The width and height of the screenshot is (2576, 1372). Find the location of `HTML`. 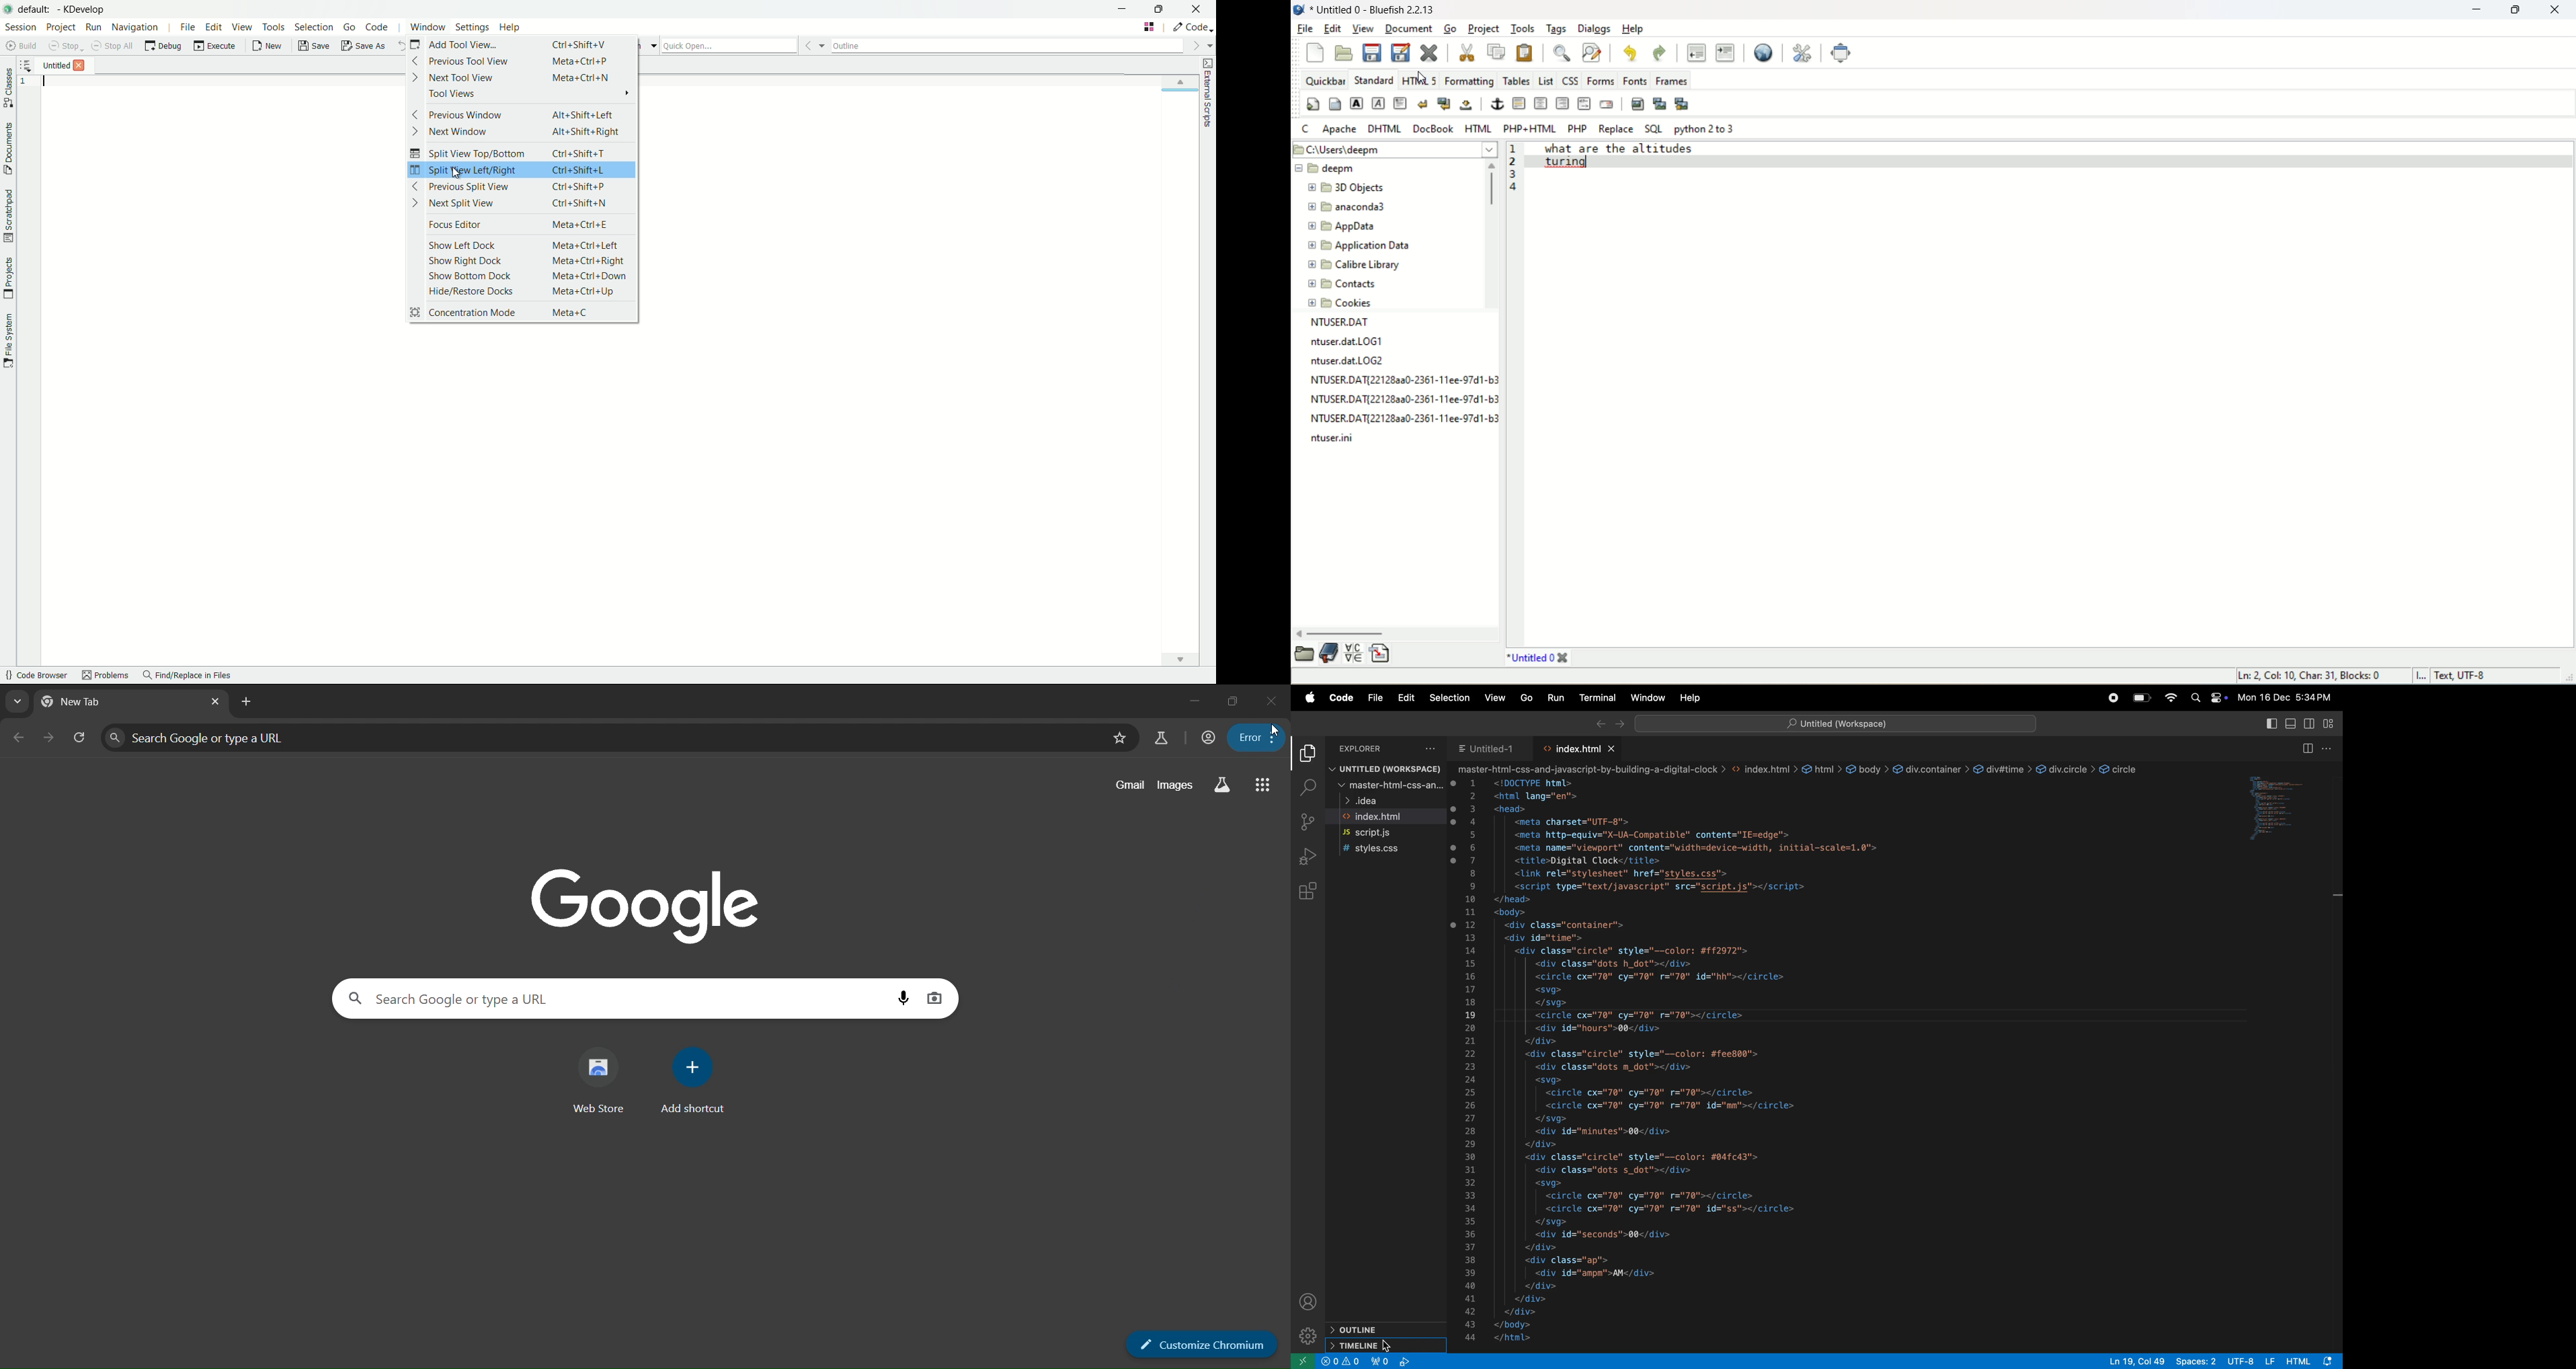

HTML is located at coordinates (1478, 129).